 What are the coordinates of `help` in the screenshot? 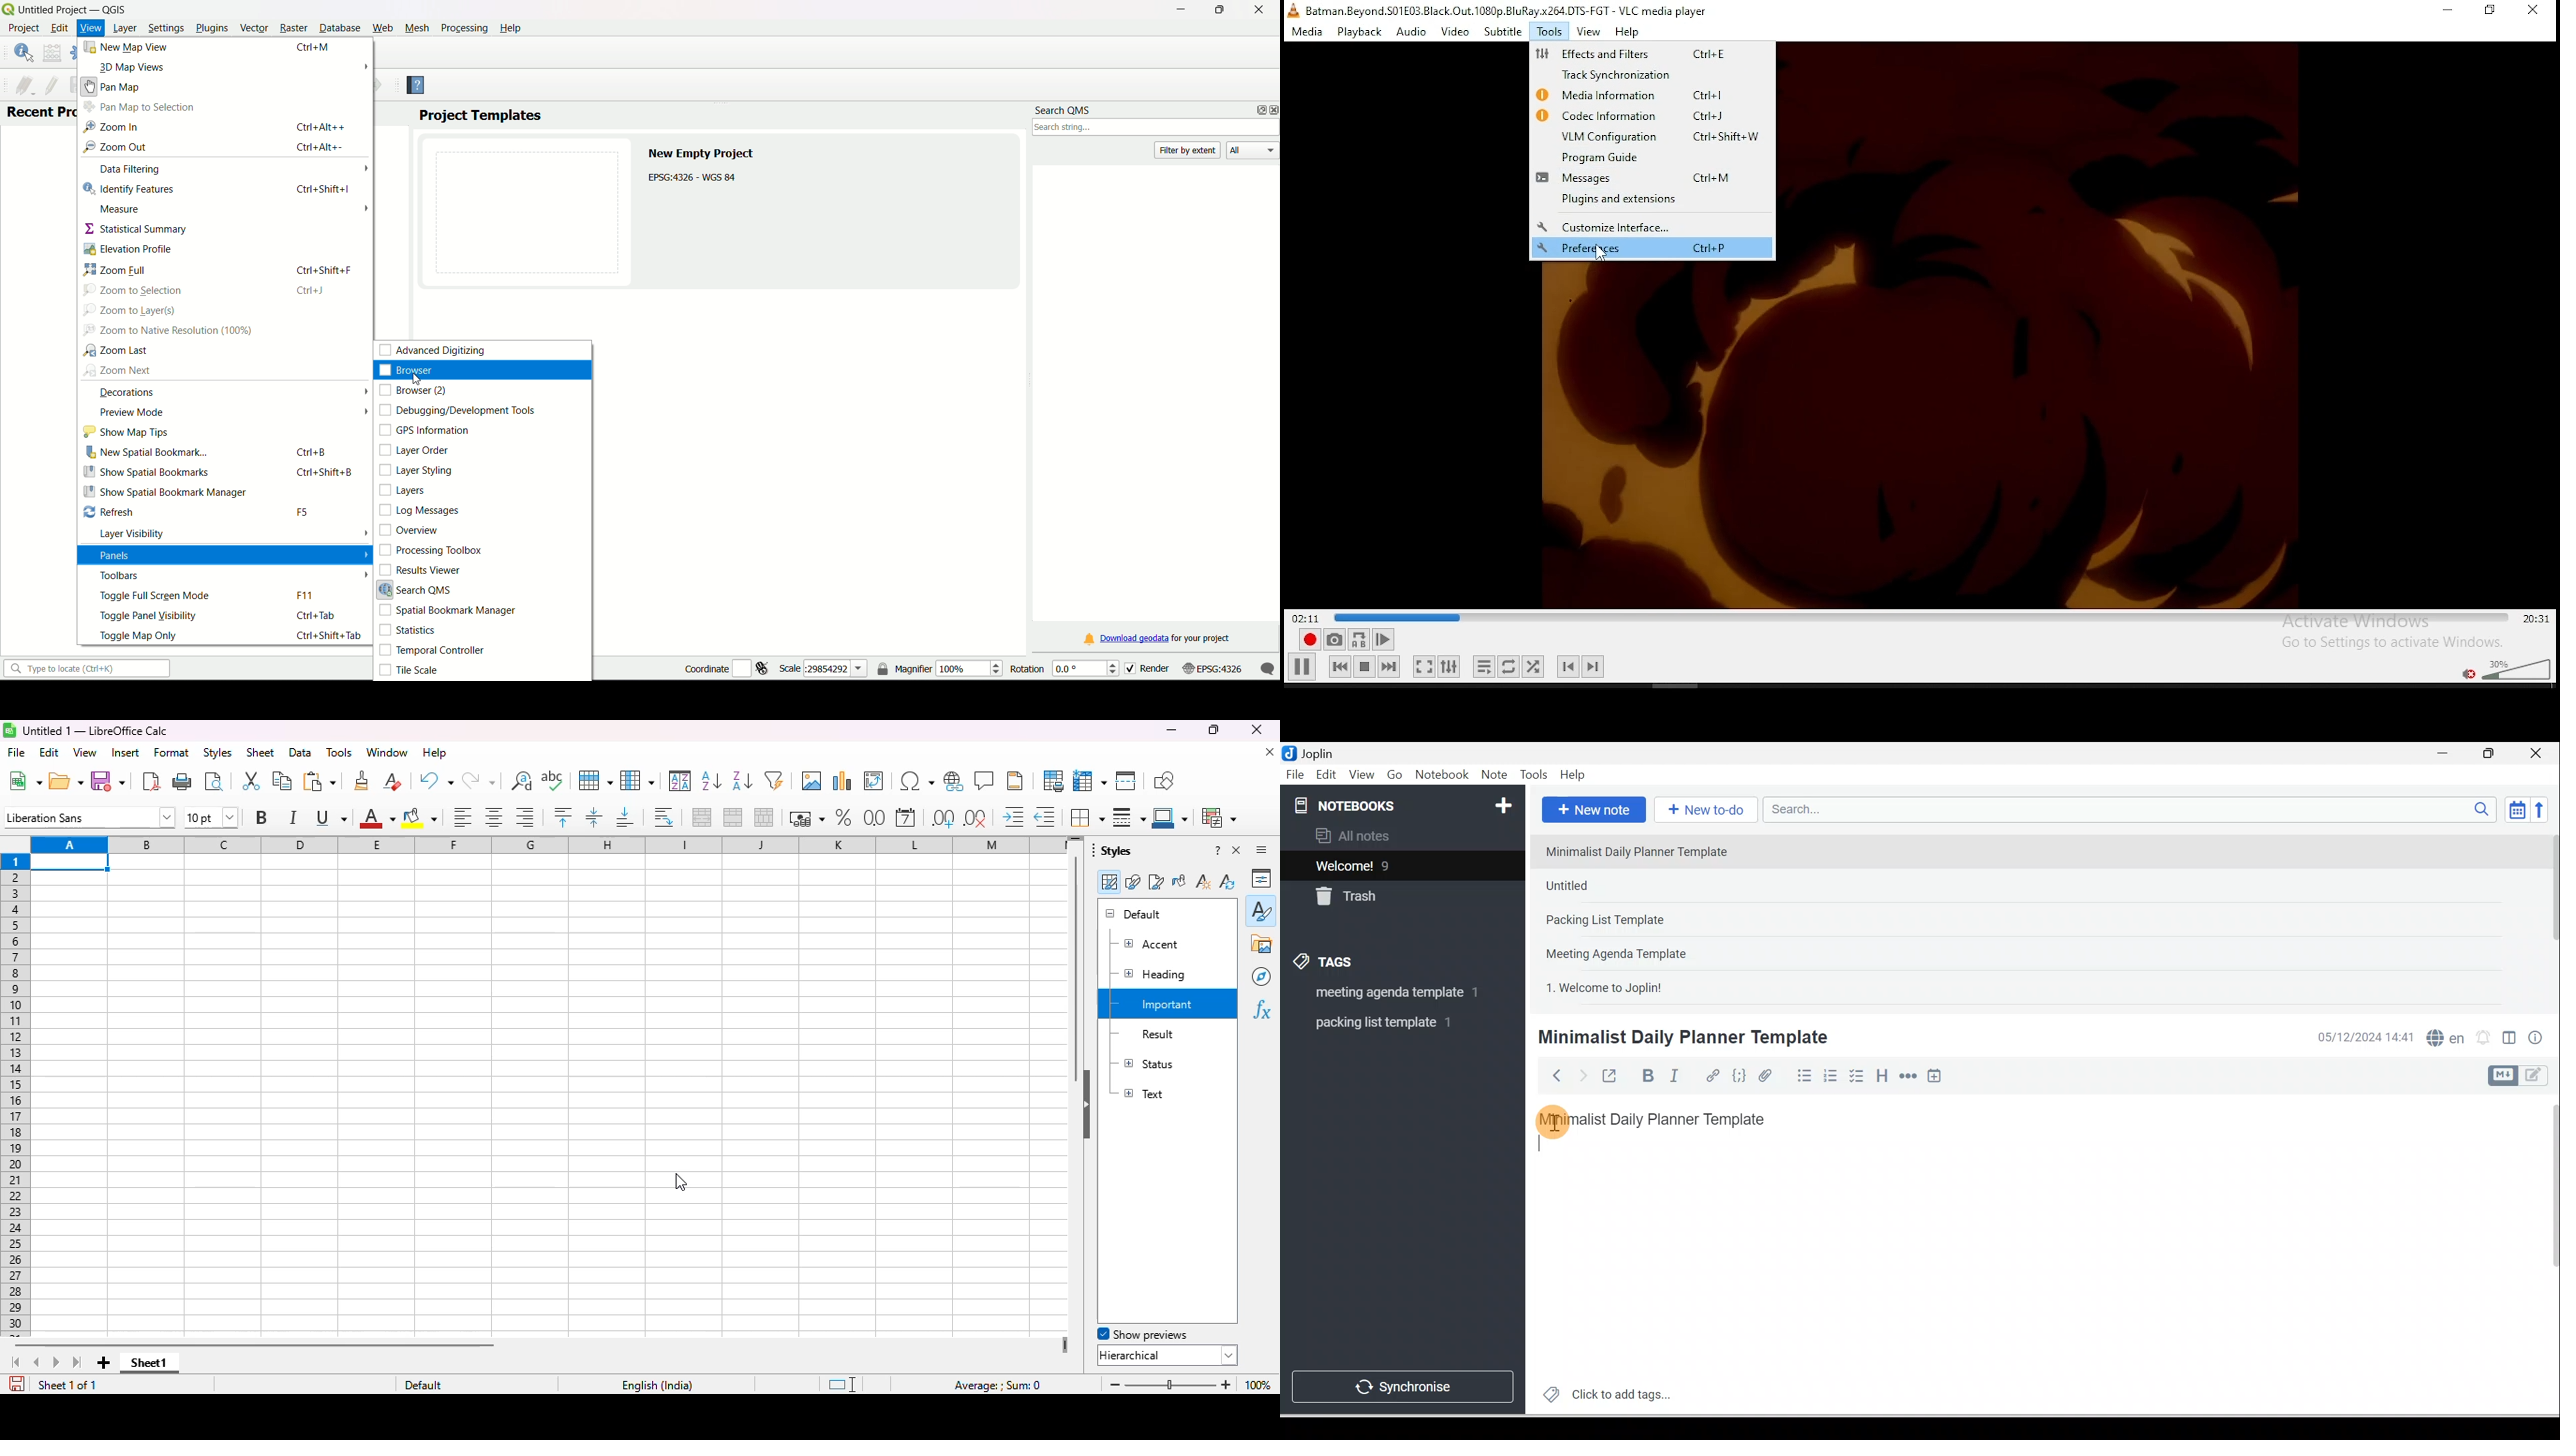 It's located at (435, 753).